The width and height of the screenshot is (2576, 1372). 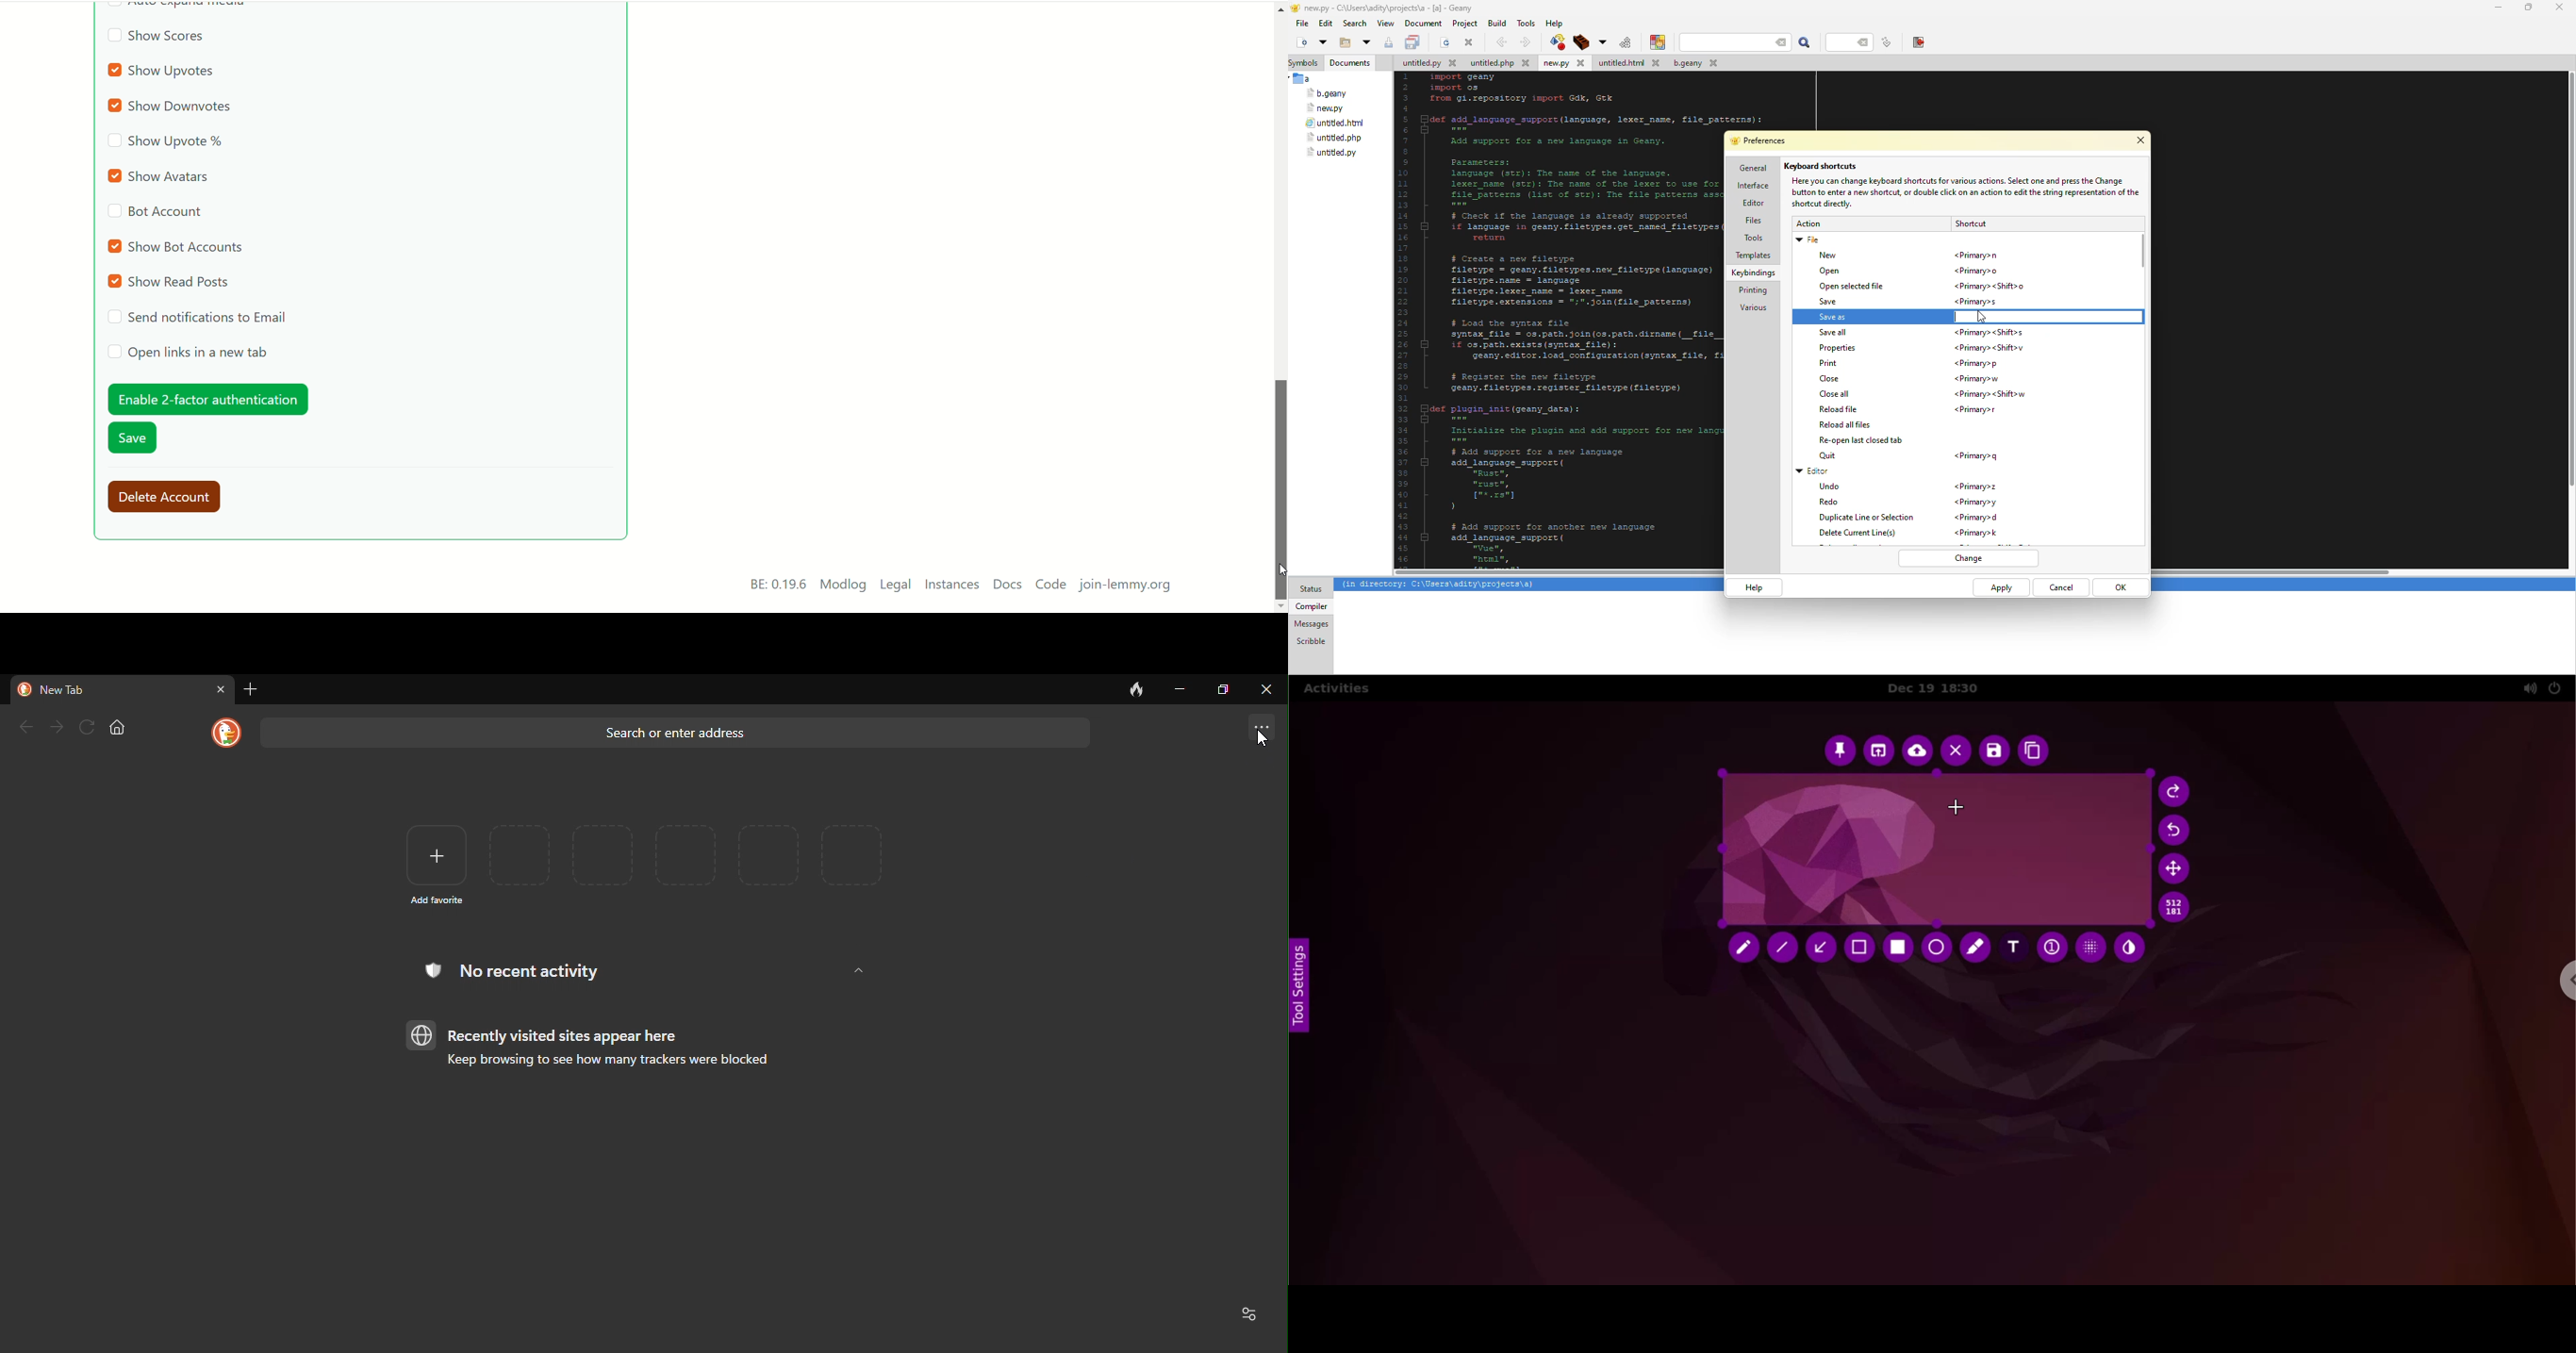 I want to click on color, so click(x=1655, y=42).